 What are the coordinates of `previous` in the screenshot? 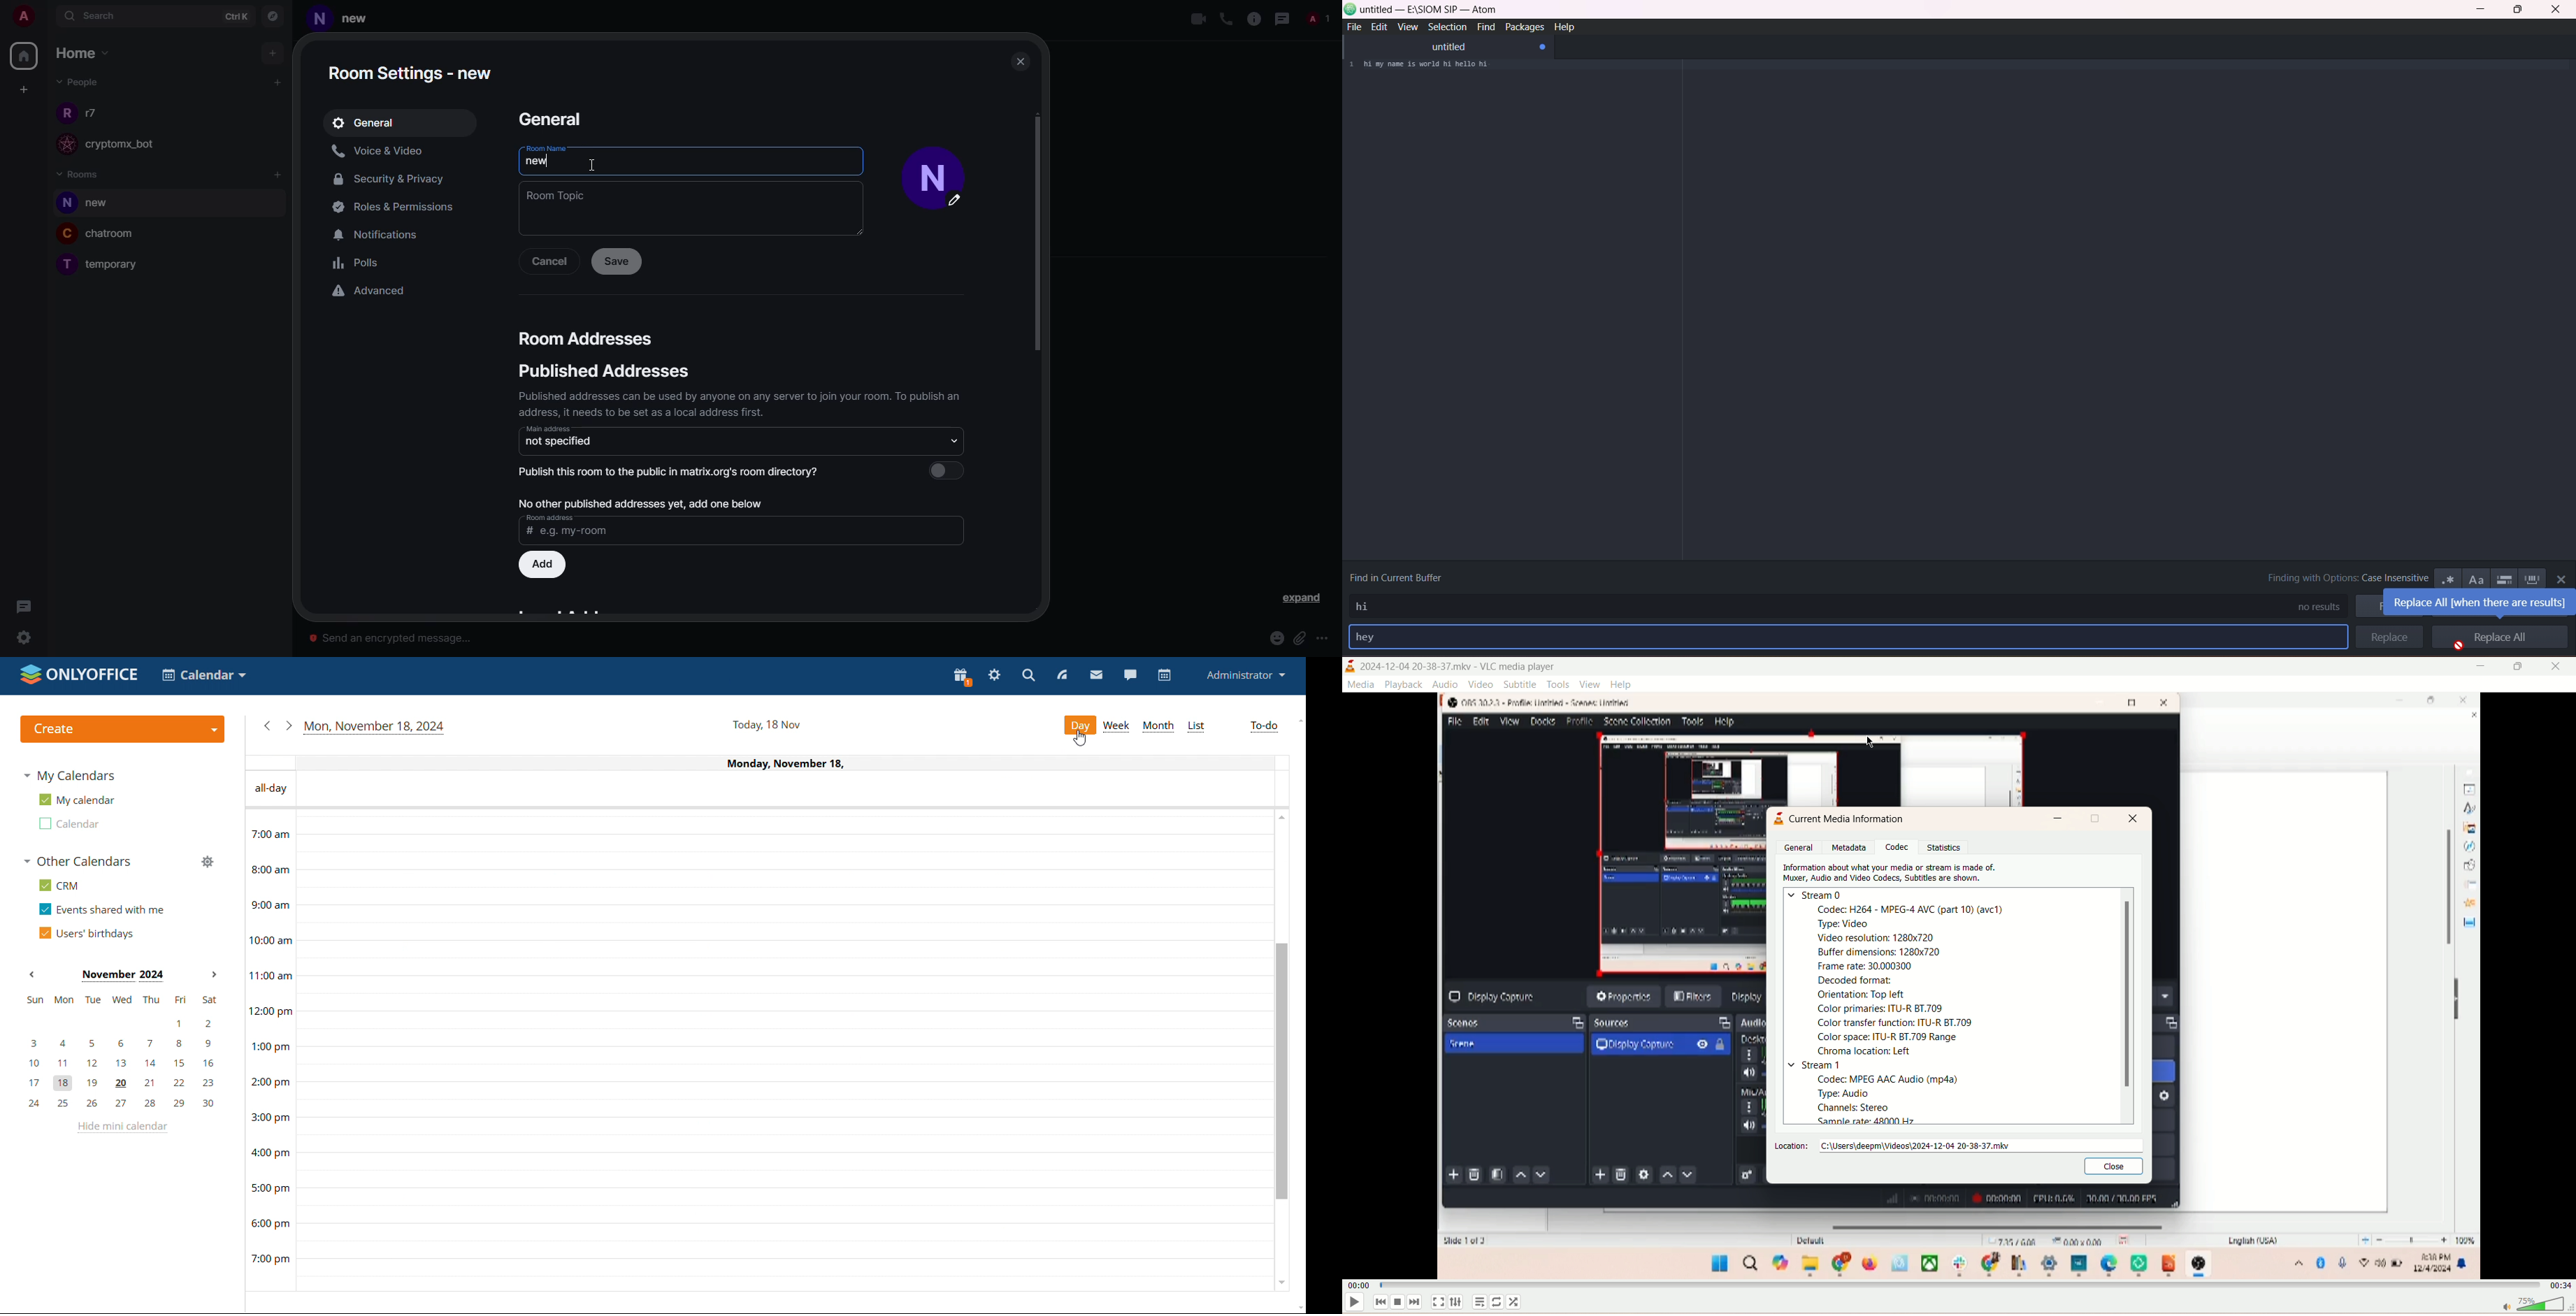 It's located at (1379, 1305).